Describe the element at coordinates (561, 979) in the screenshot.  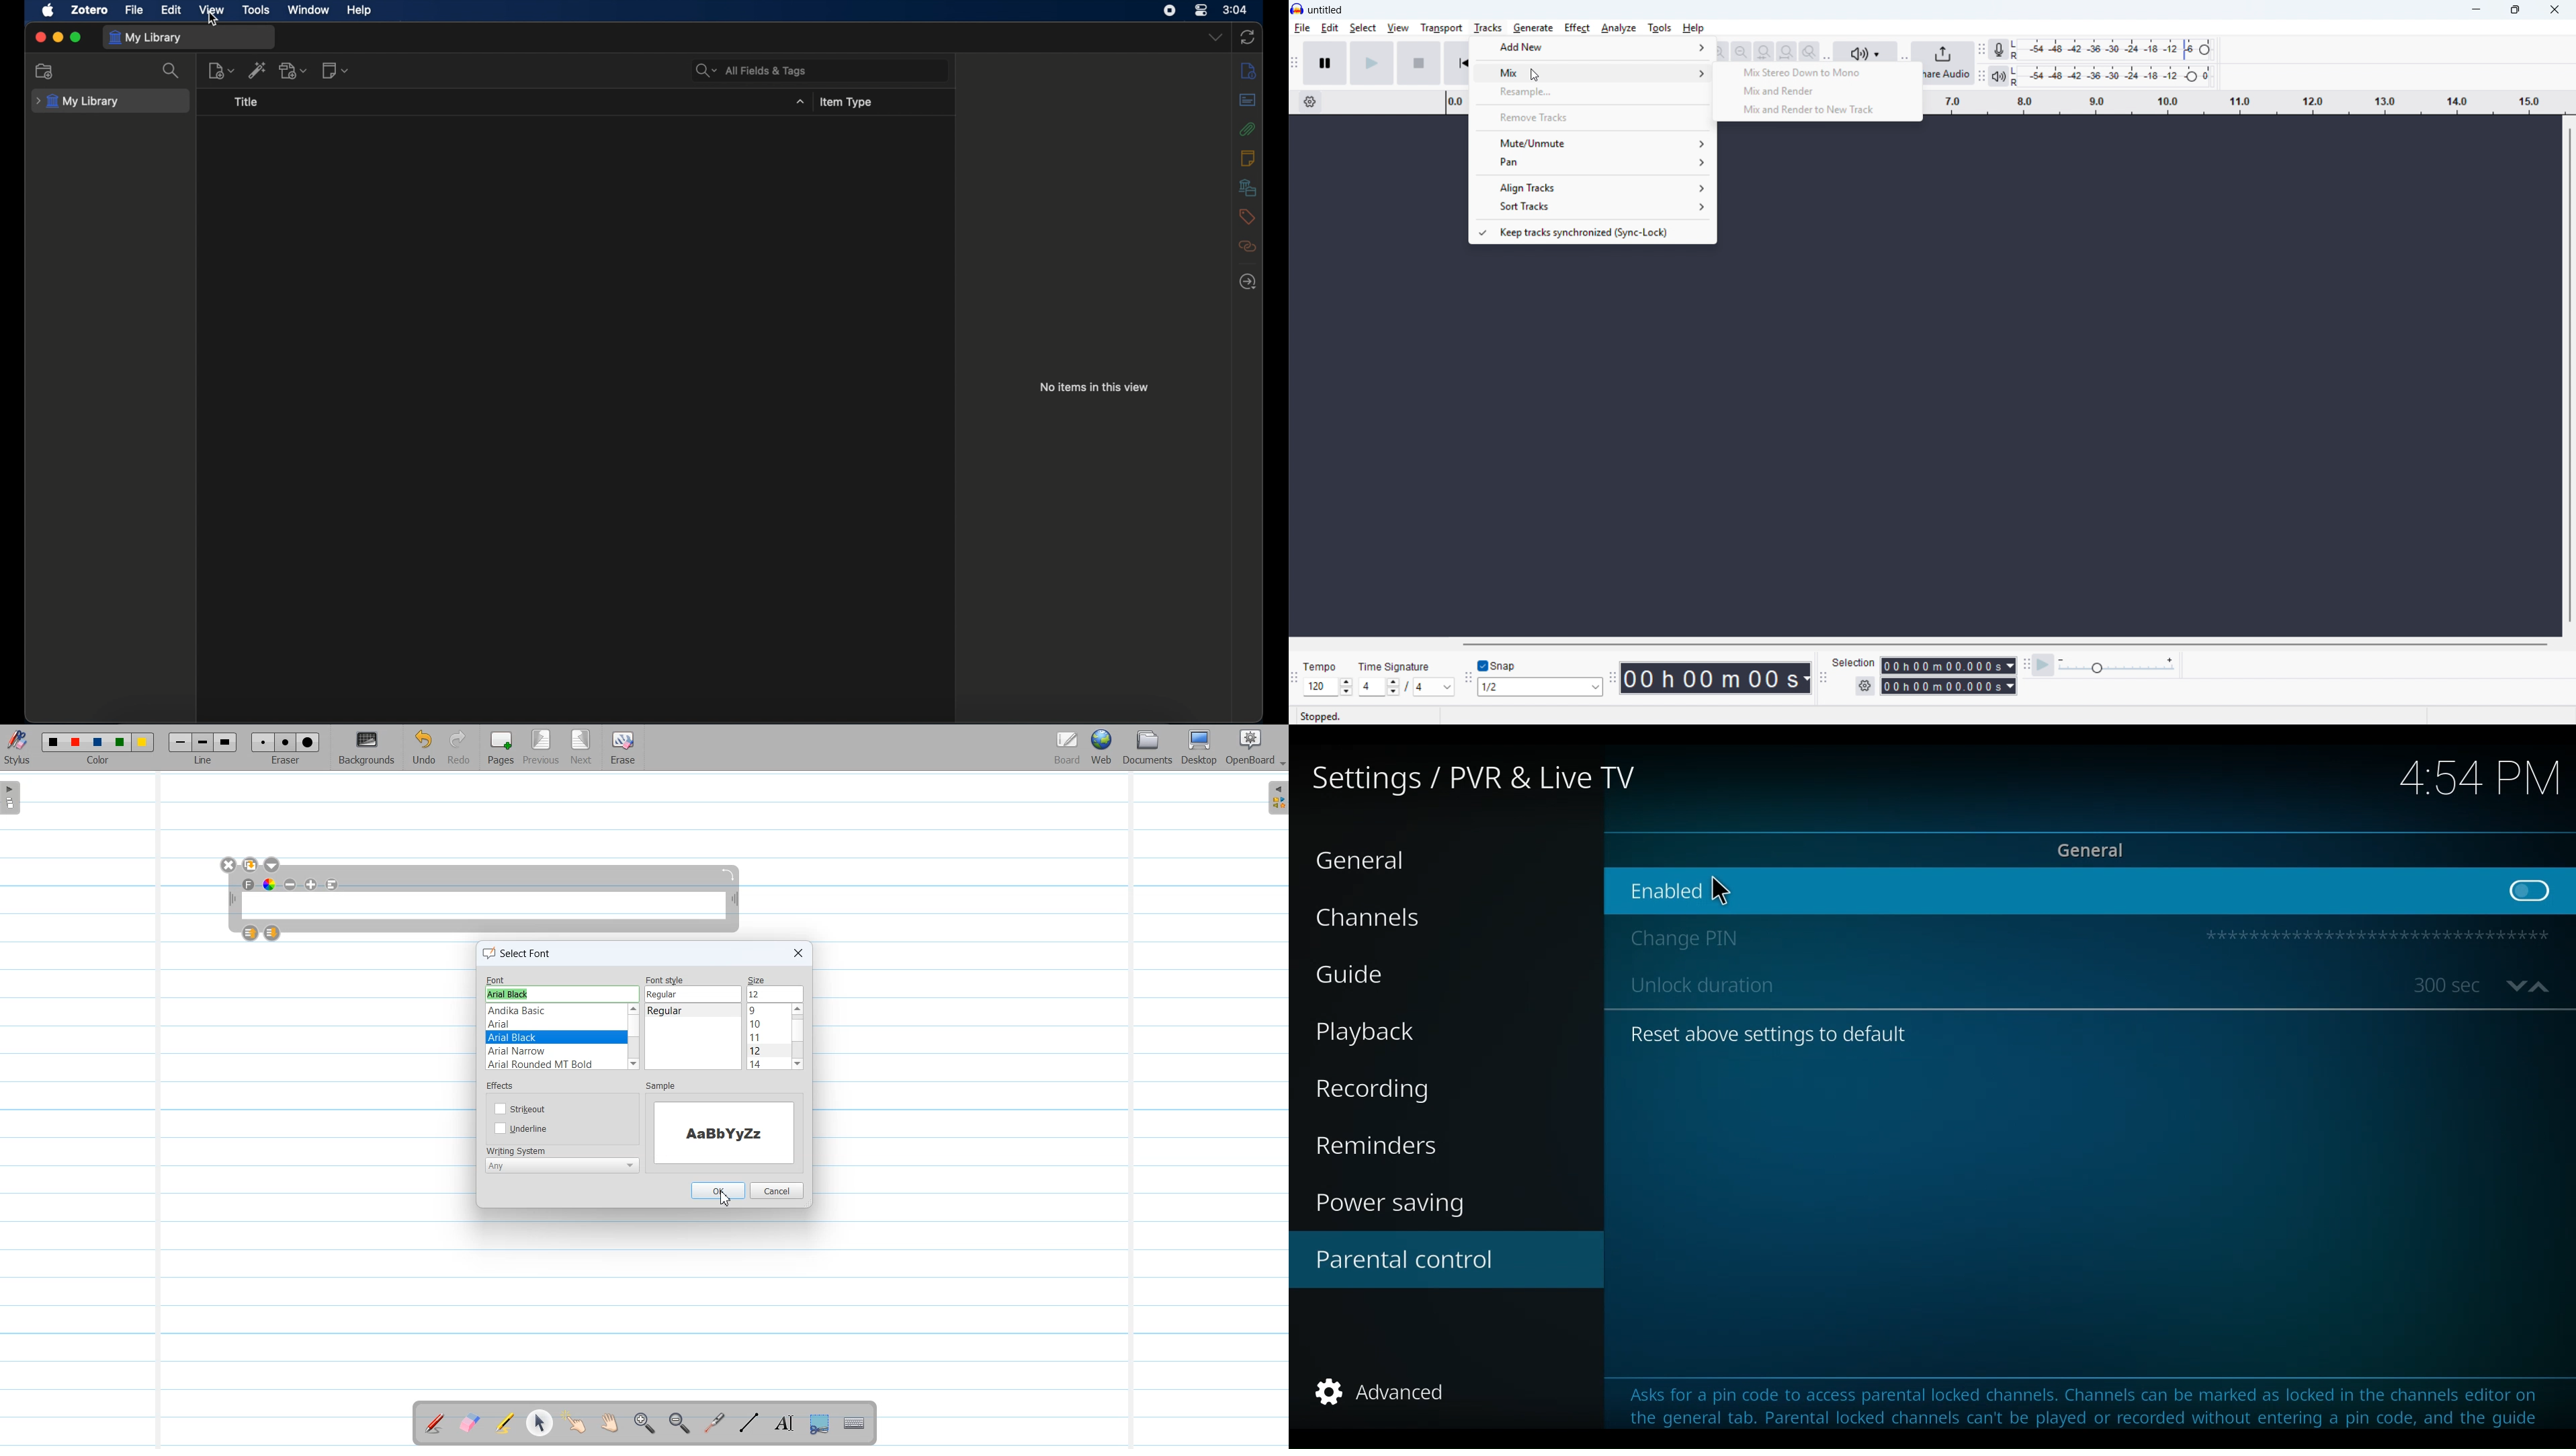
I see `Font name` at that location.